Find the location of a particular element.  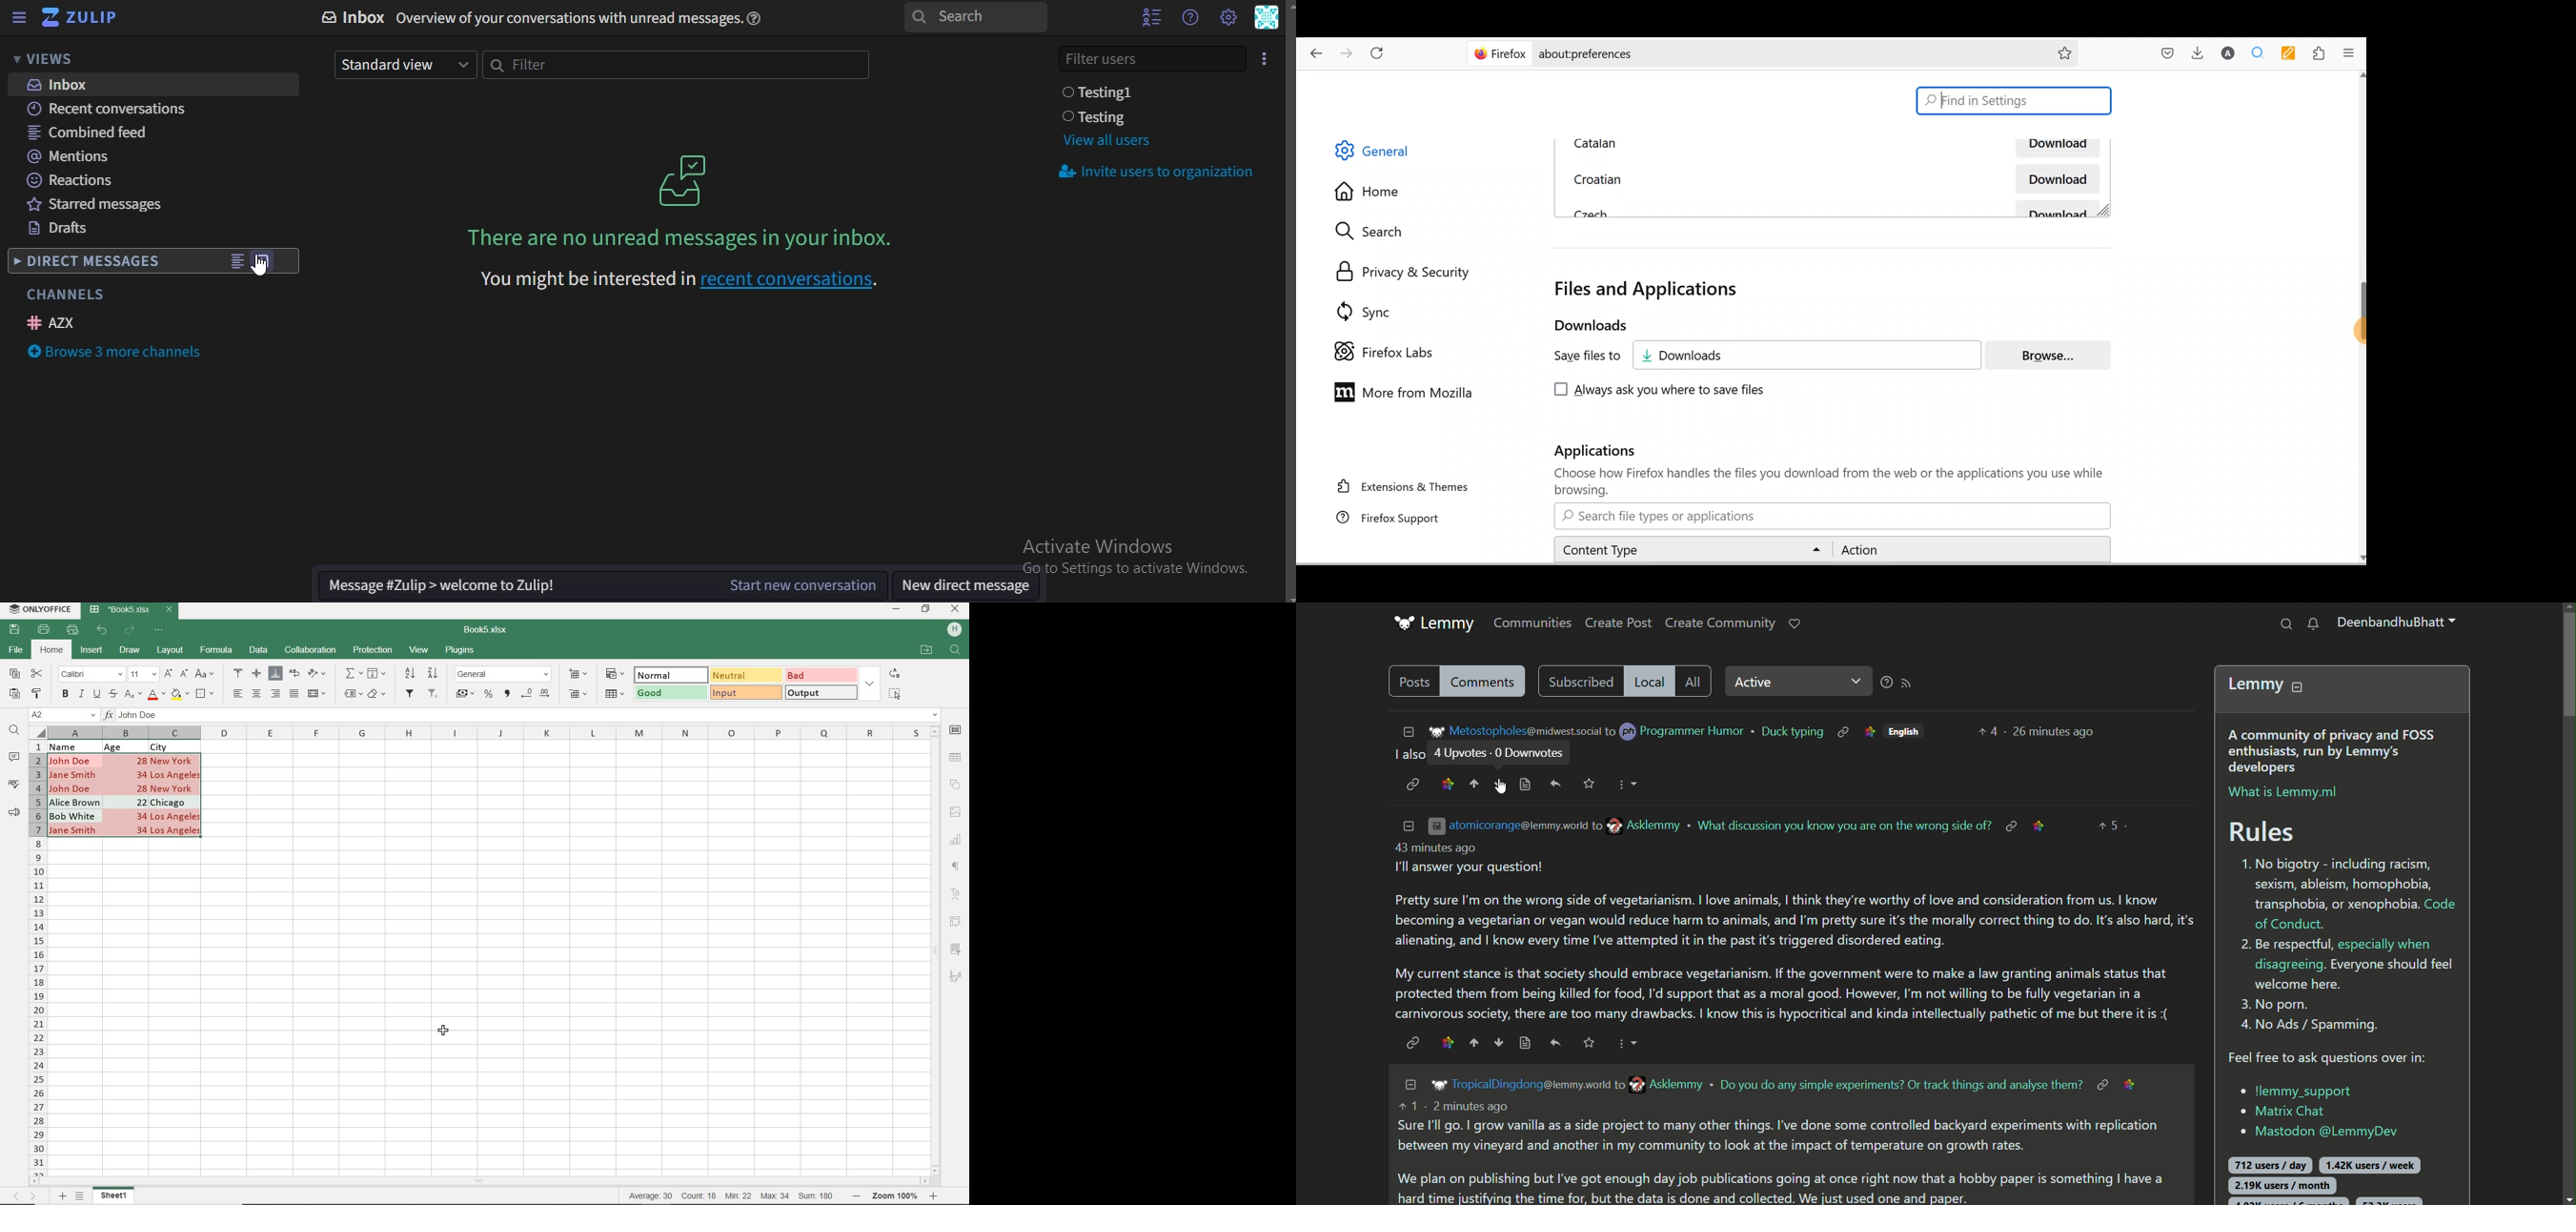

DOCUMENT NAME is located at coordinates (490, 630).